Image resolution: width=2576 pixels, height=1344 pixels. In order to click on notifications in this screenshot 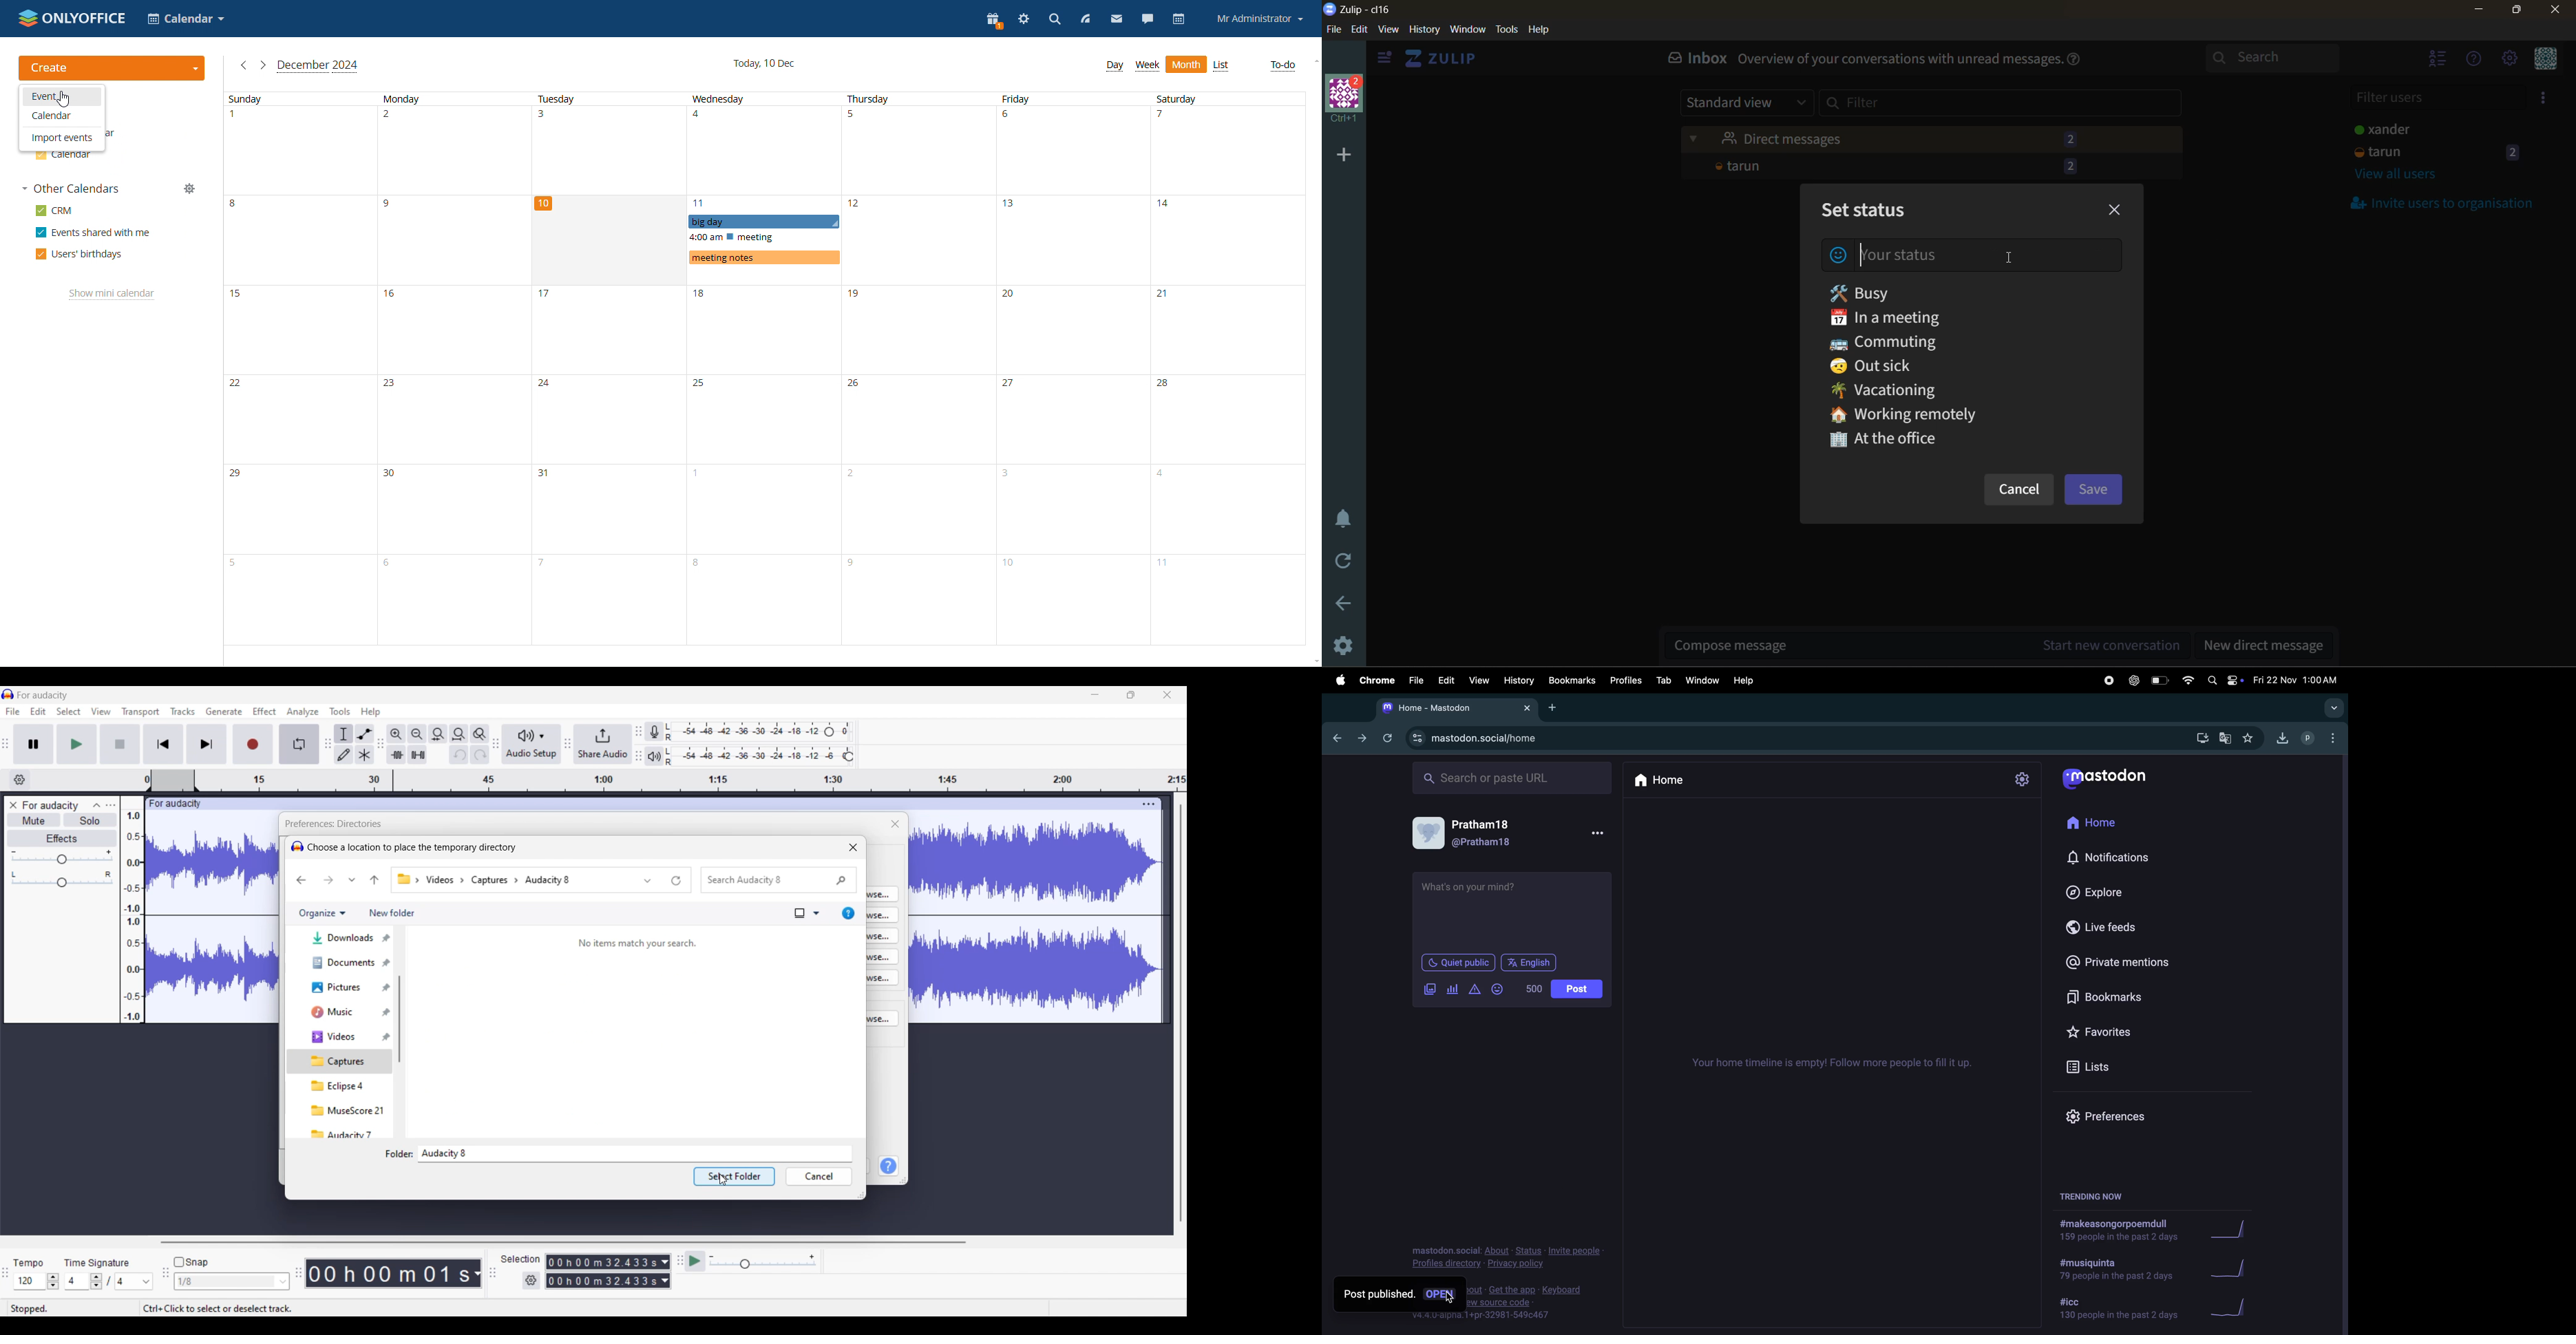, I will do `click(2117, 856)`.